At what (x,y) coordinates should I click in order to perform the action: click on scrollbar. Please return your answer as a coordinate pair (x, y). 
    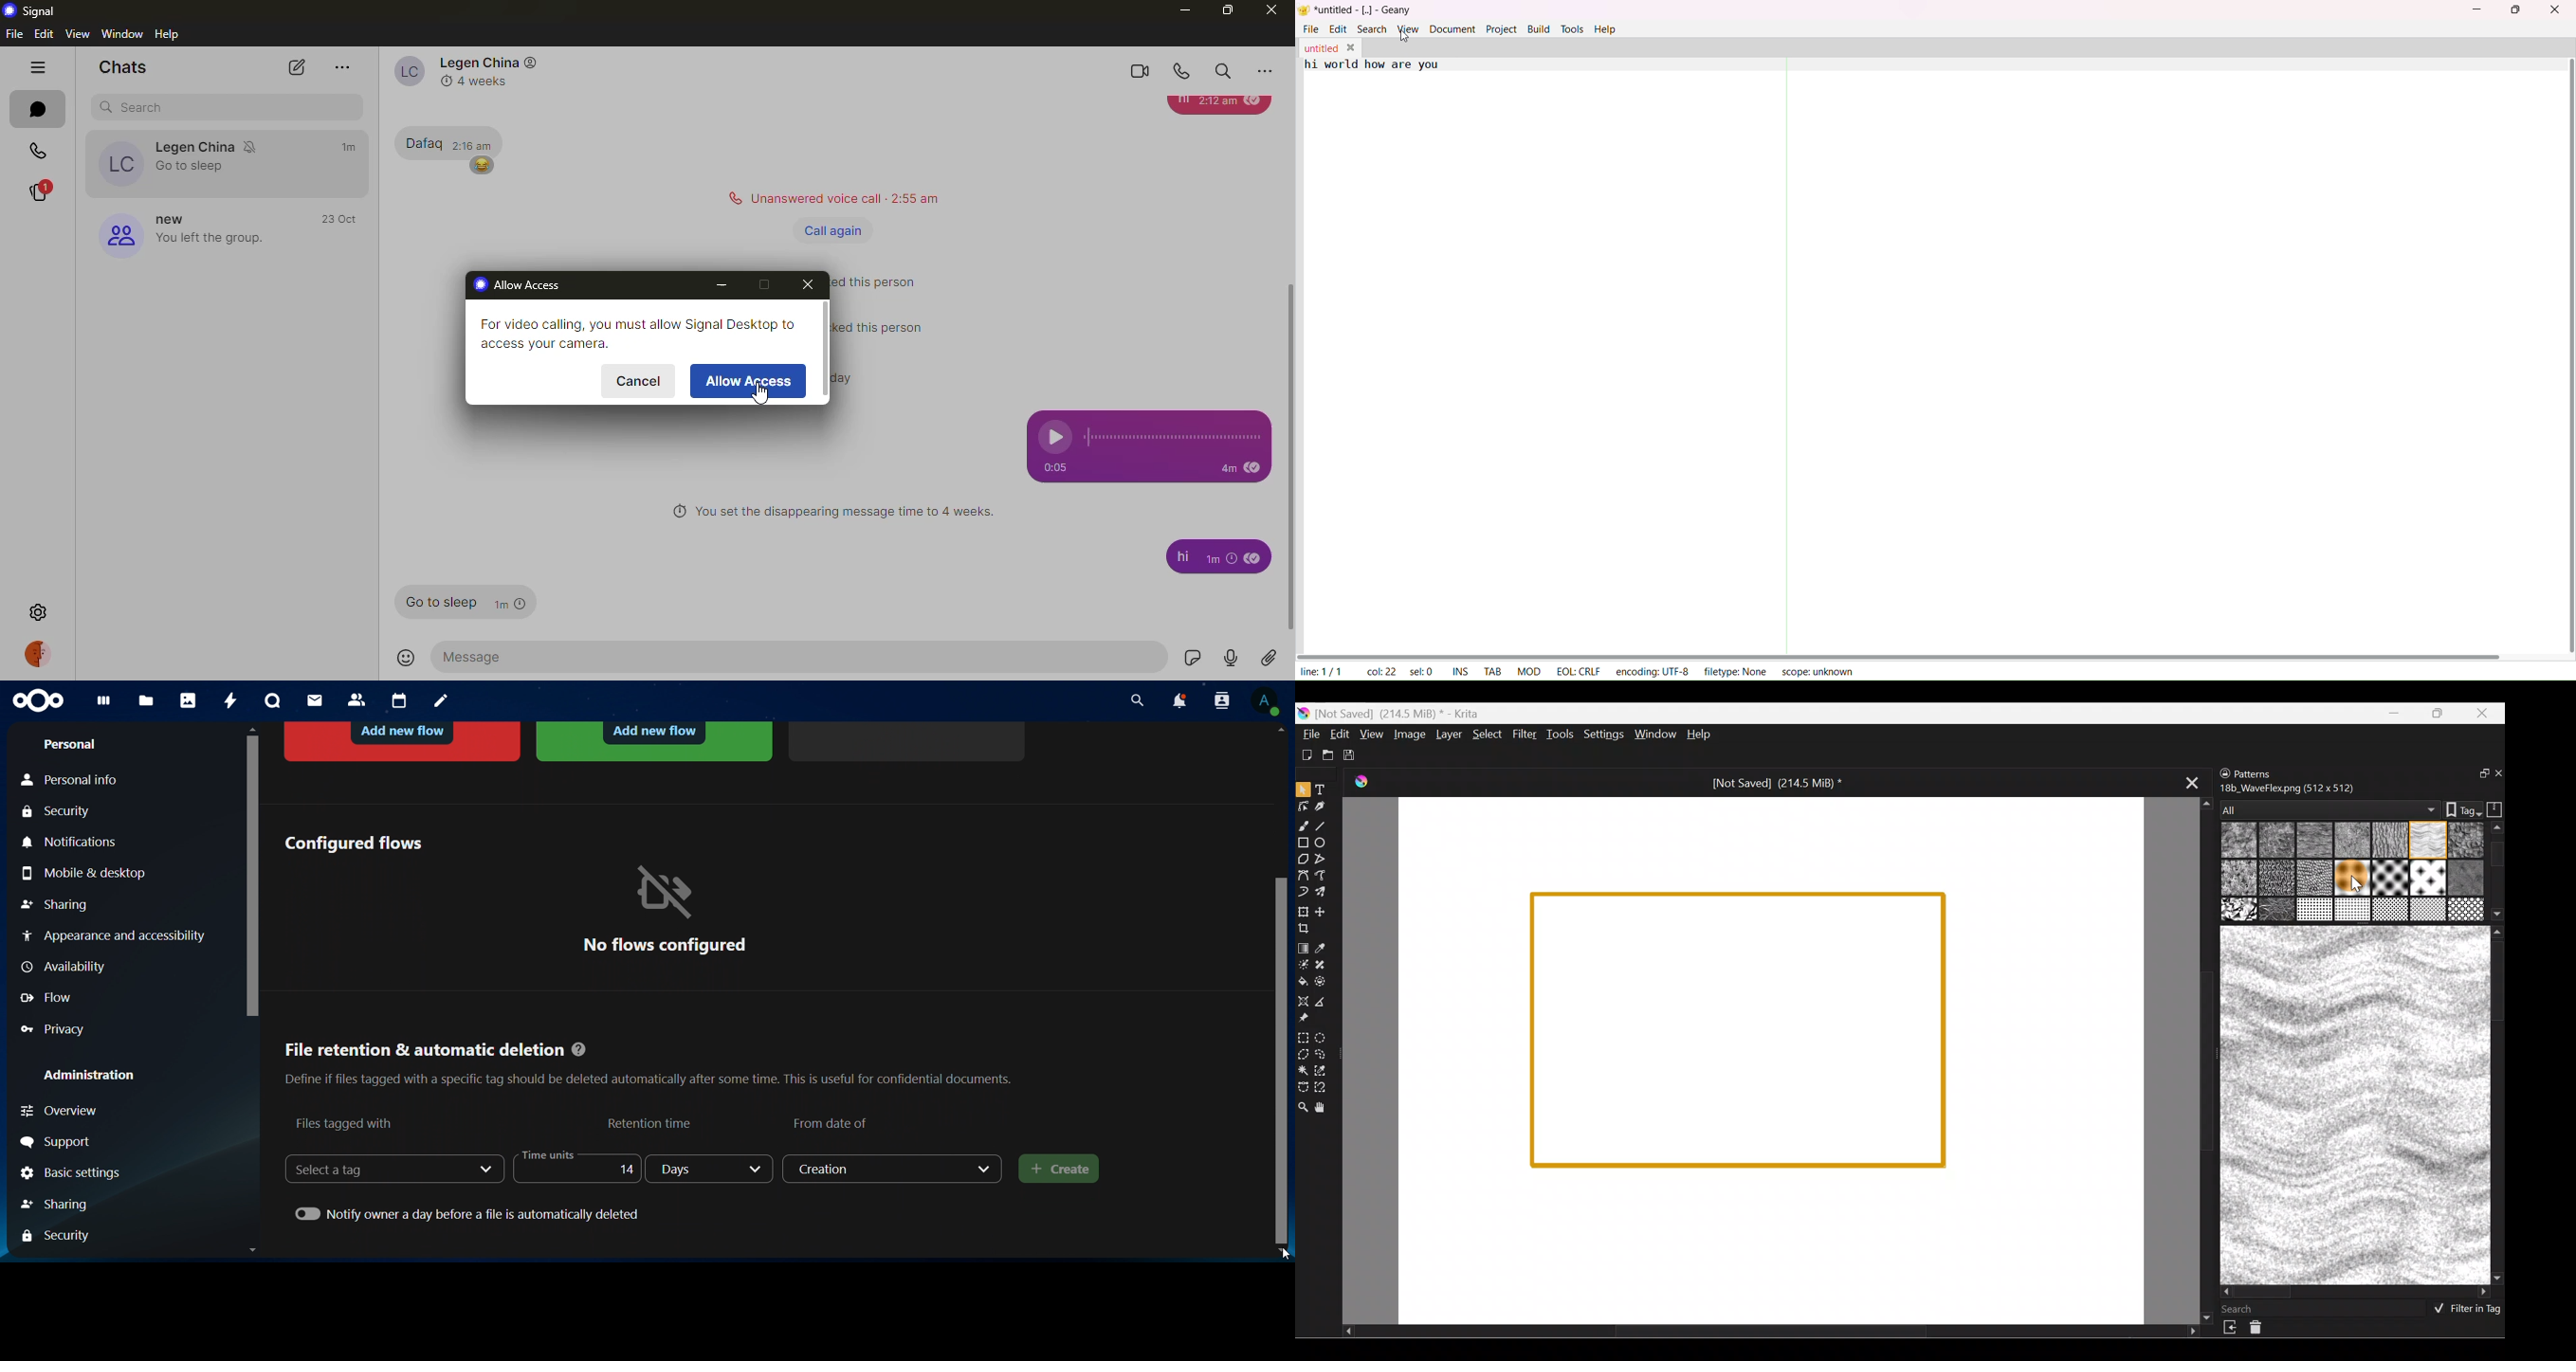
    Looking at the image, I should click on (250, 873).